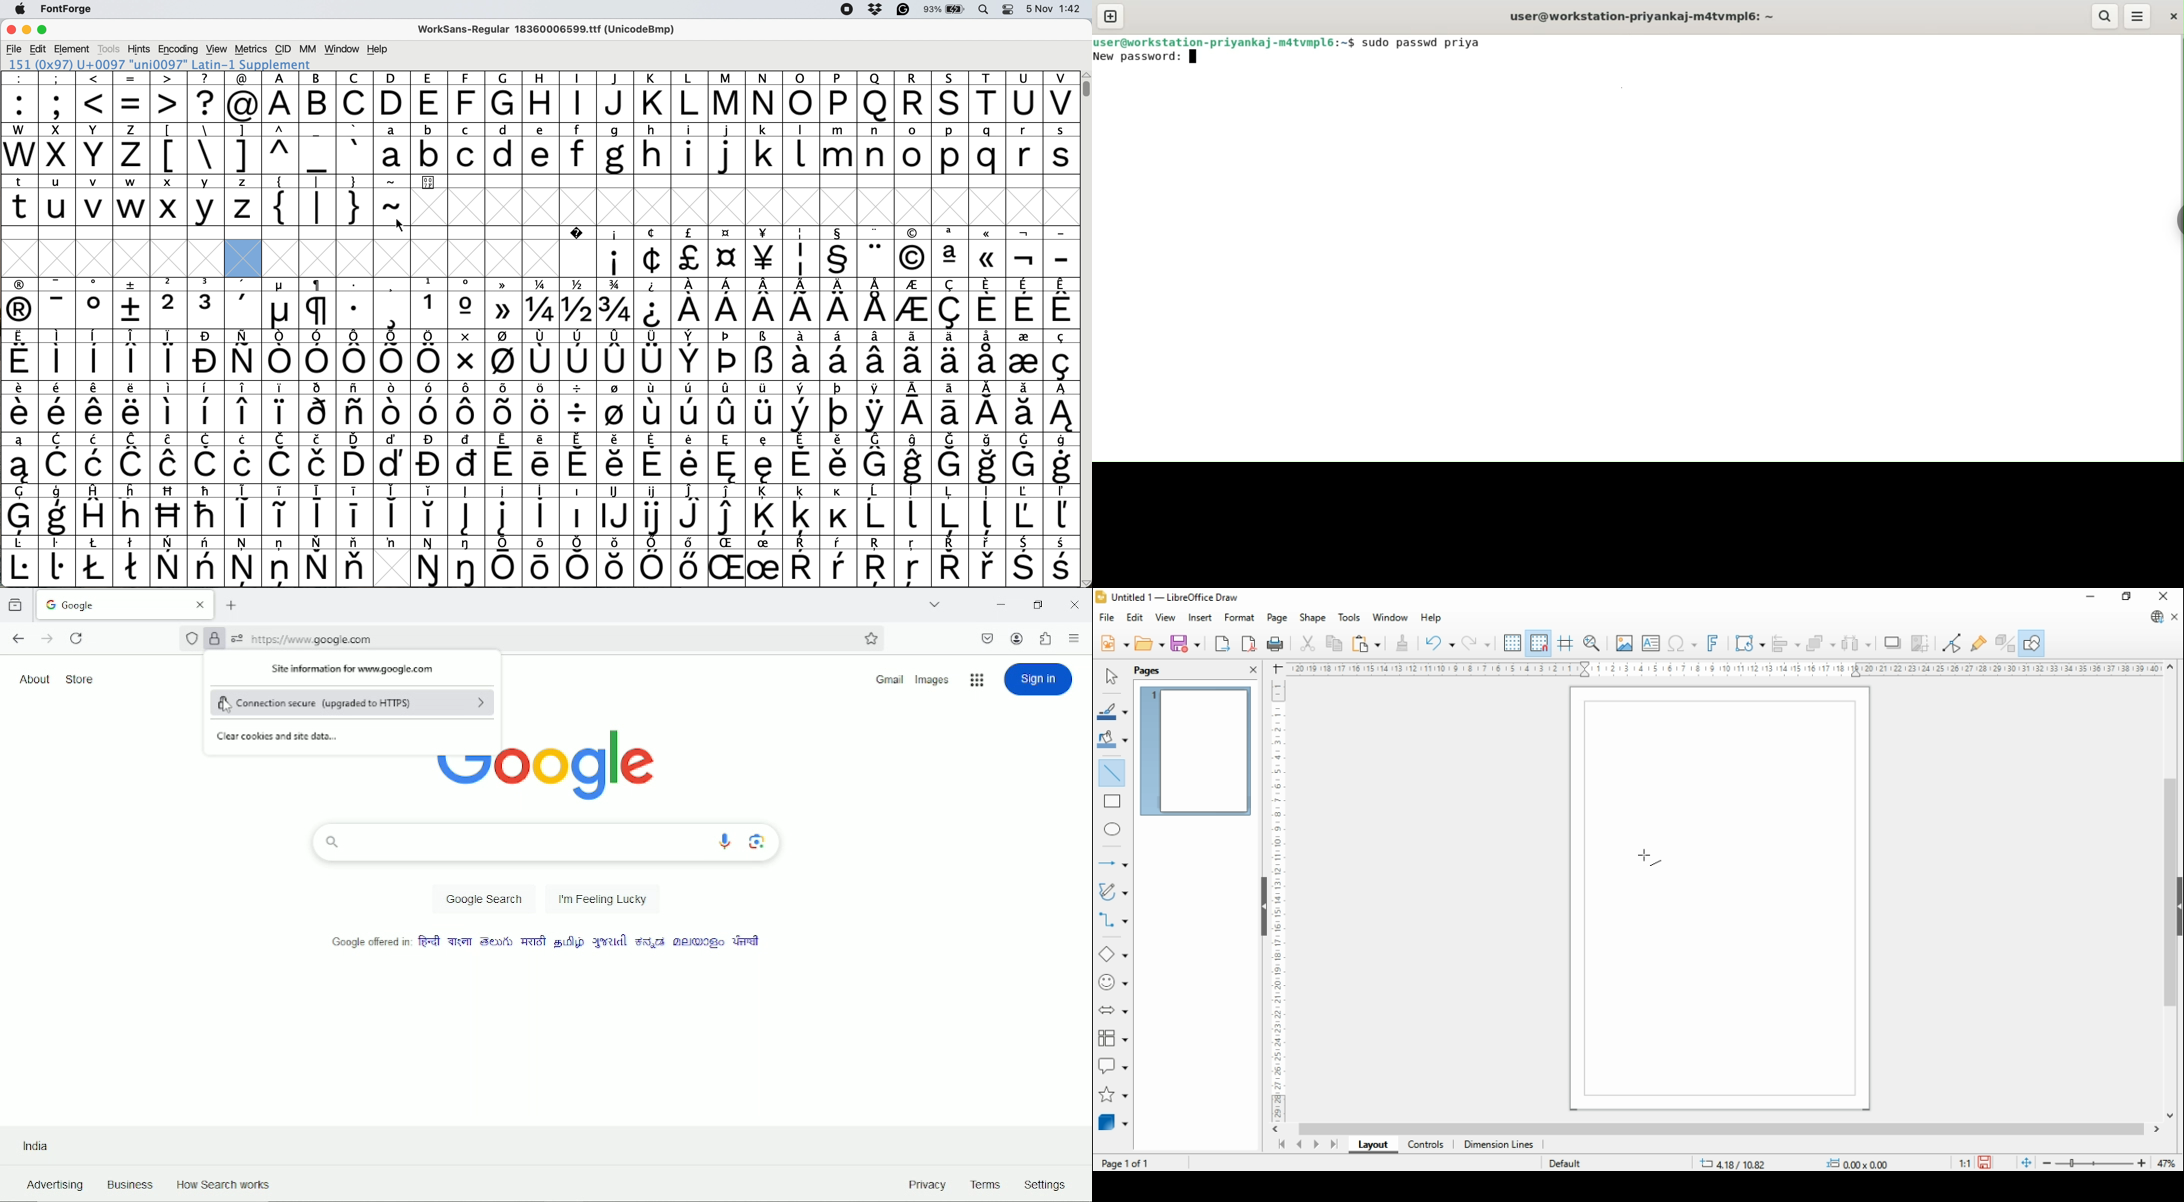 This screenshot has width=2184, height=1204. What do you see at coordinates (1062, 303) in the screenshot?
I see `symbol` at bounding box center [1062, 303].